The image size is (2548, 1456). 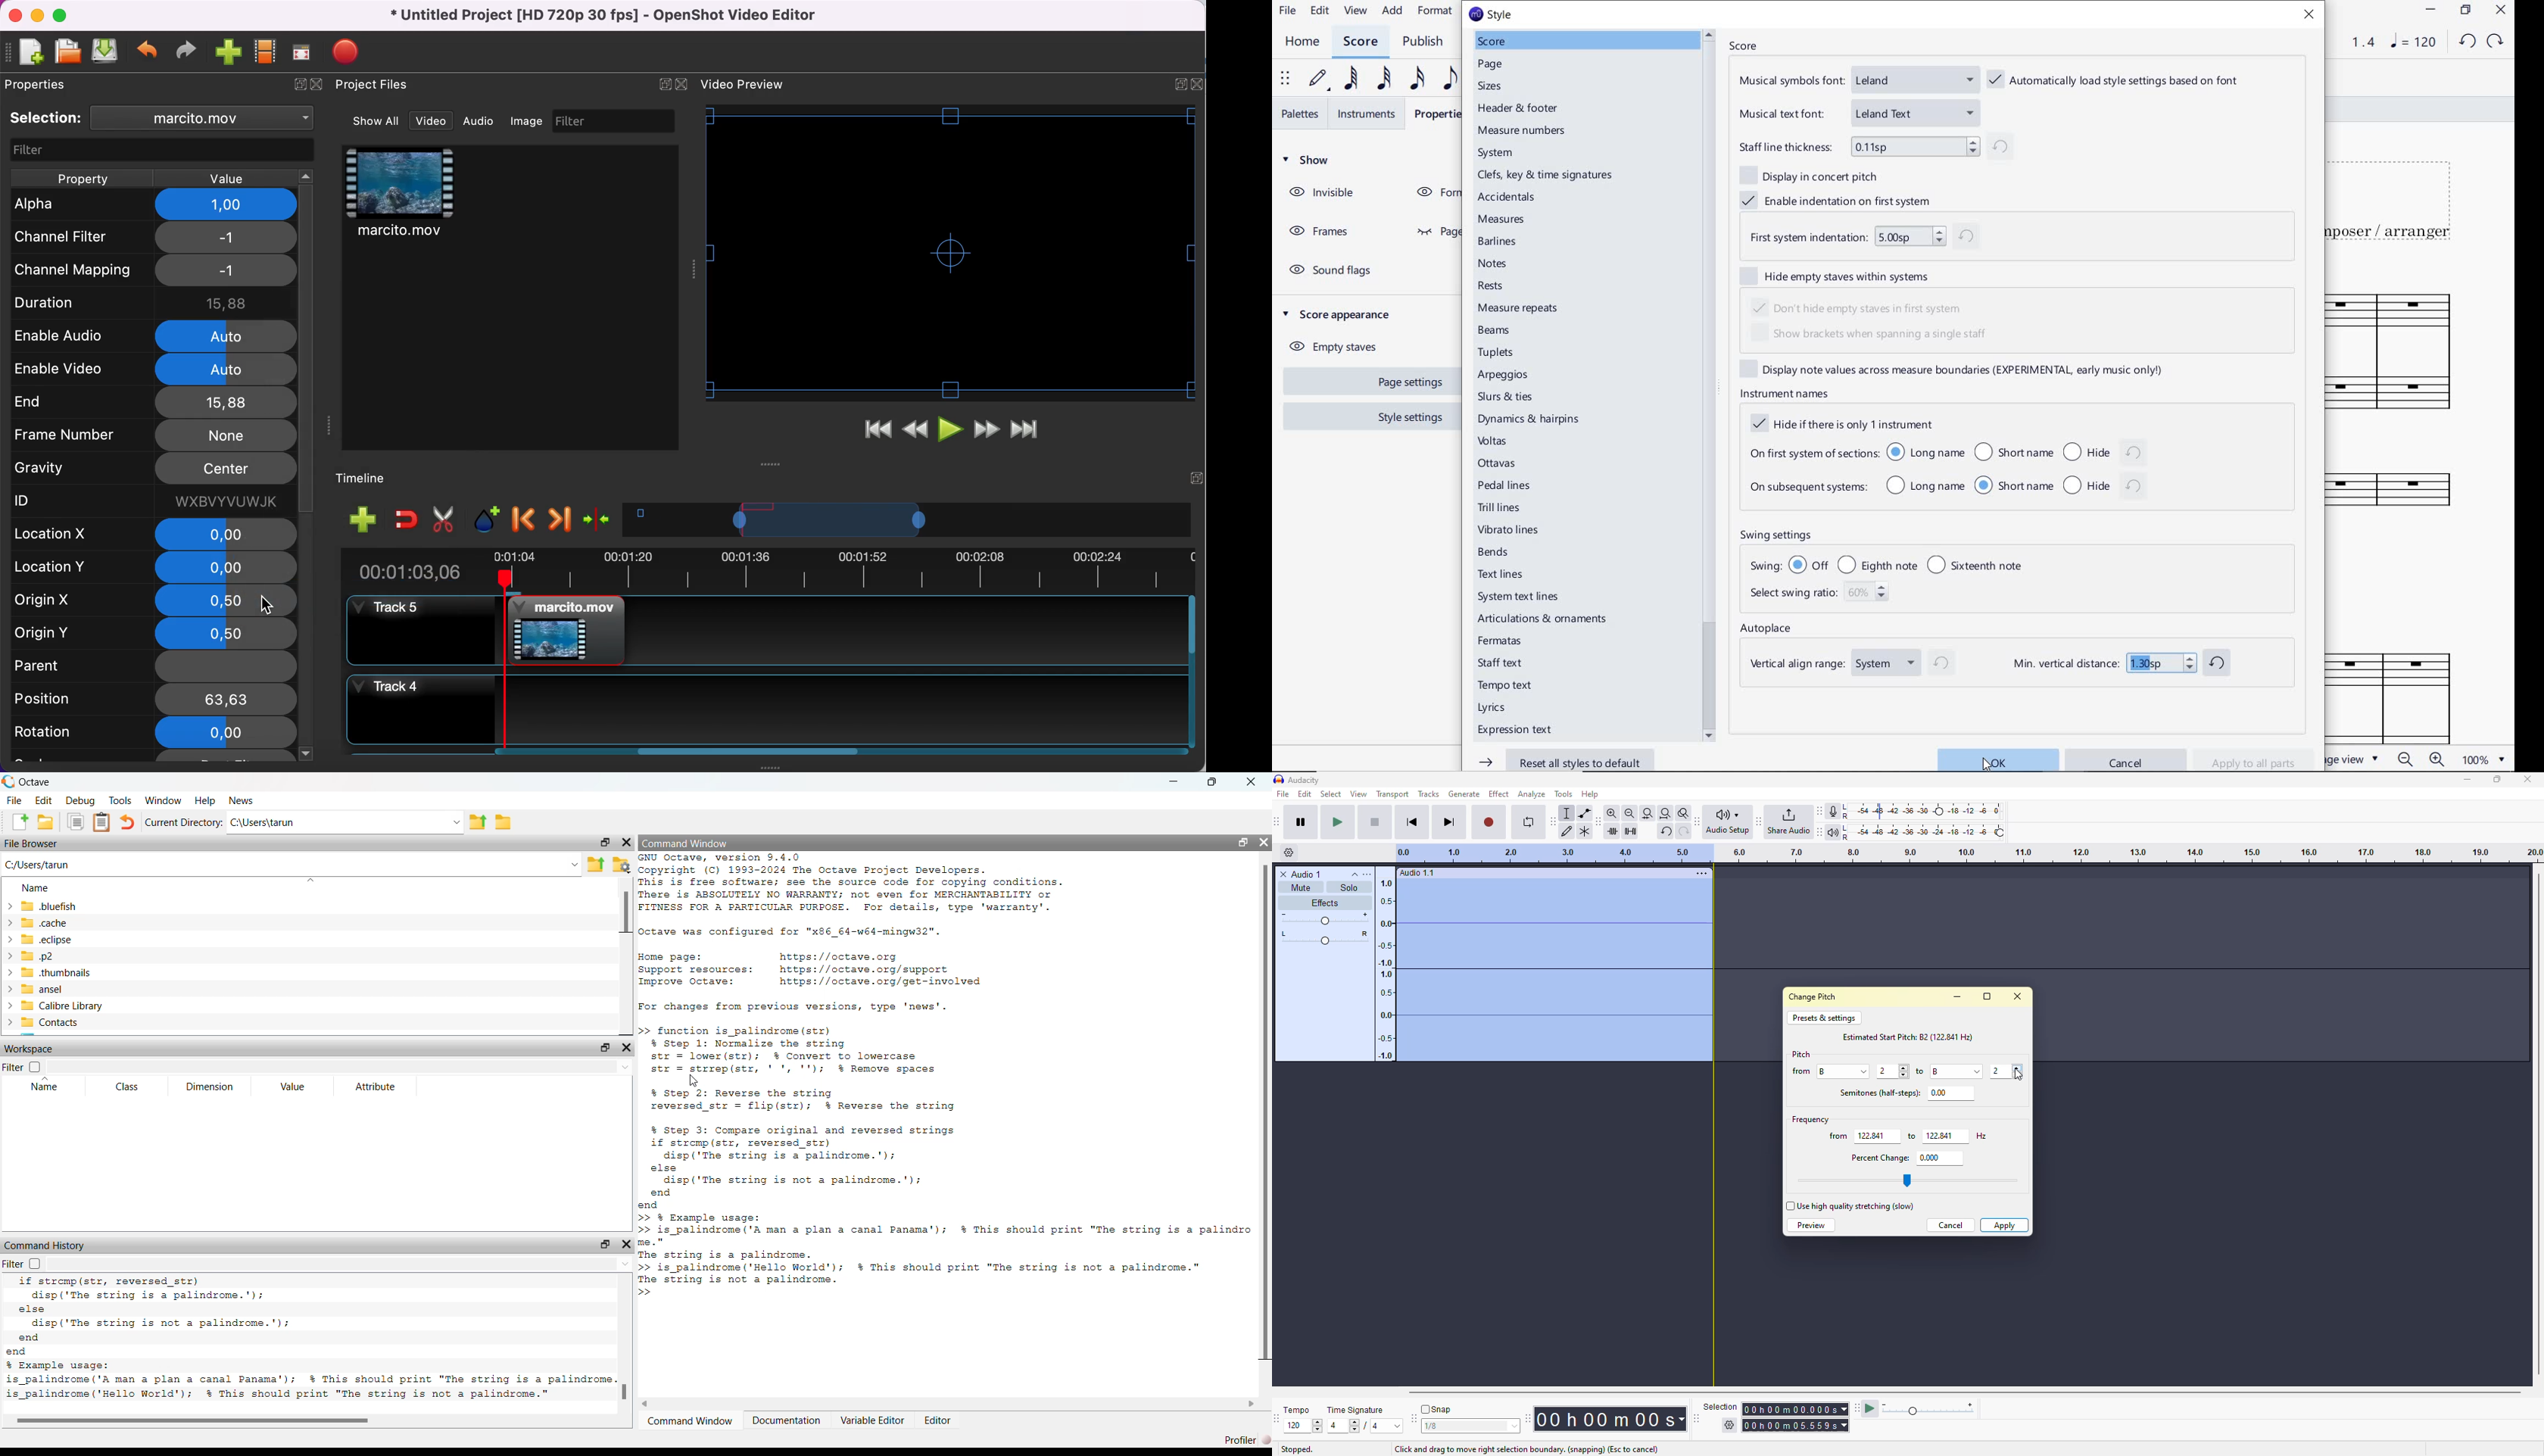 I want to click on | For changes from previous versions, type 'news'., so click(x=794, y=1005).